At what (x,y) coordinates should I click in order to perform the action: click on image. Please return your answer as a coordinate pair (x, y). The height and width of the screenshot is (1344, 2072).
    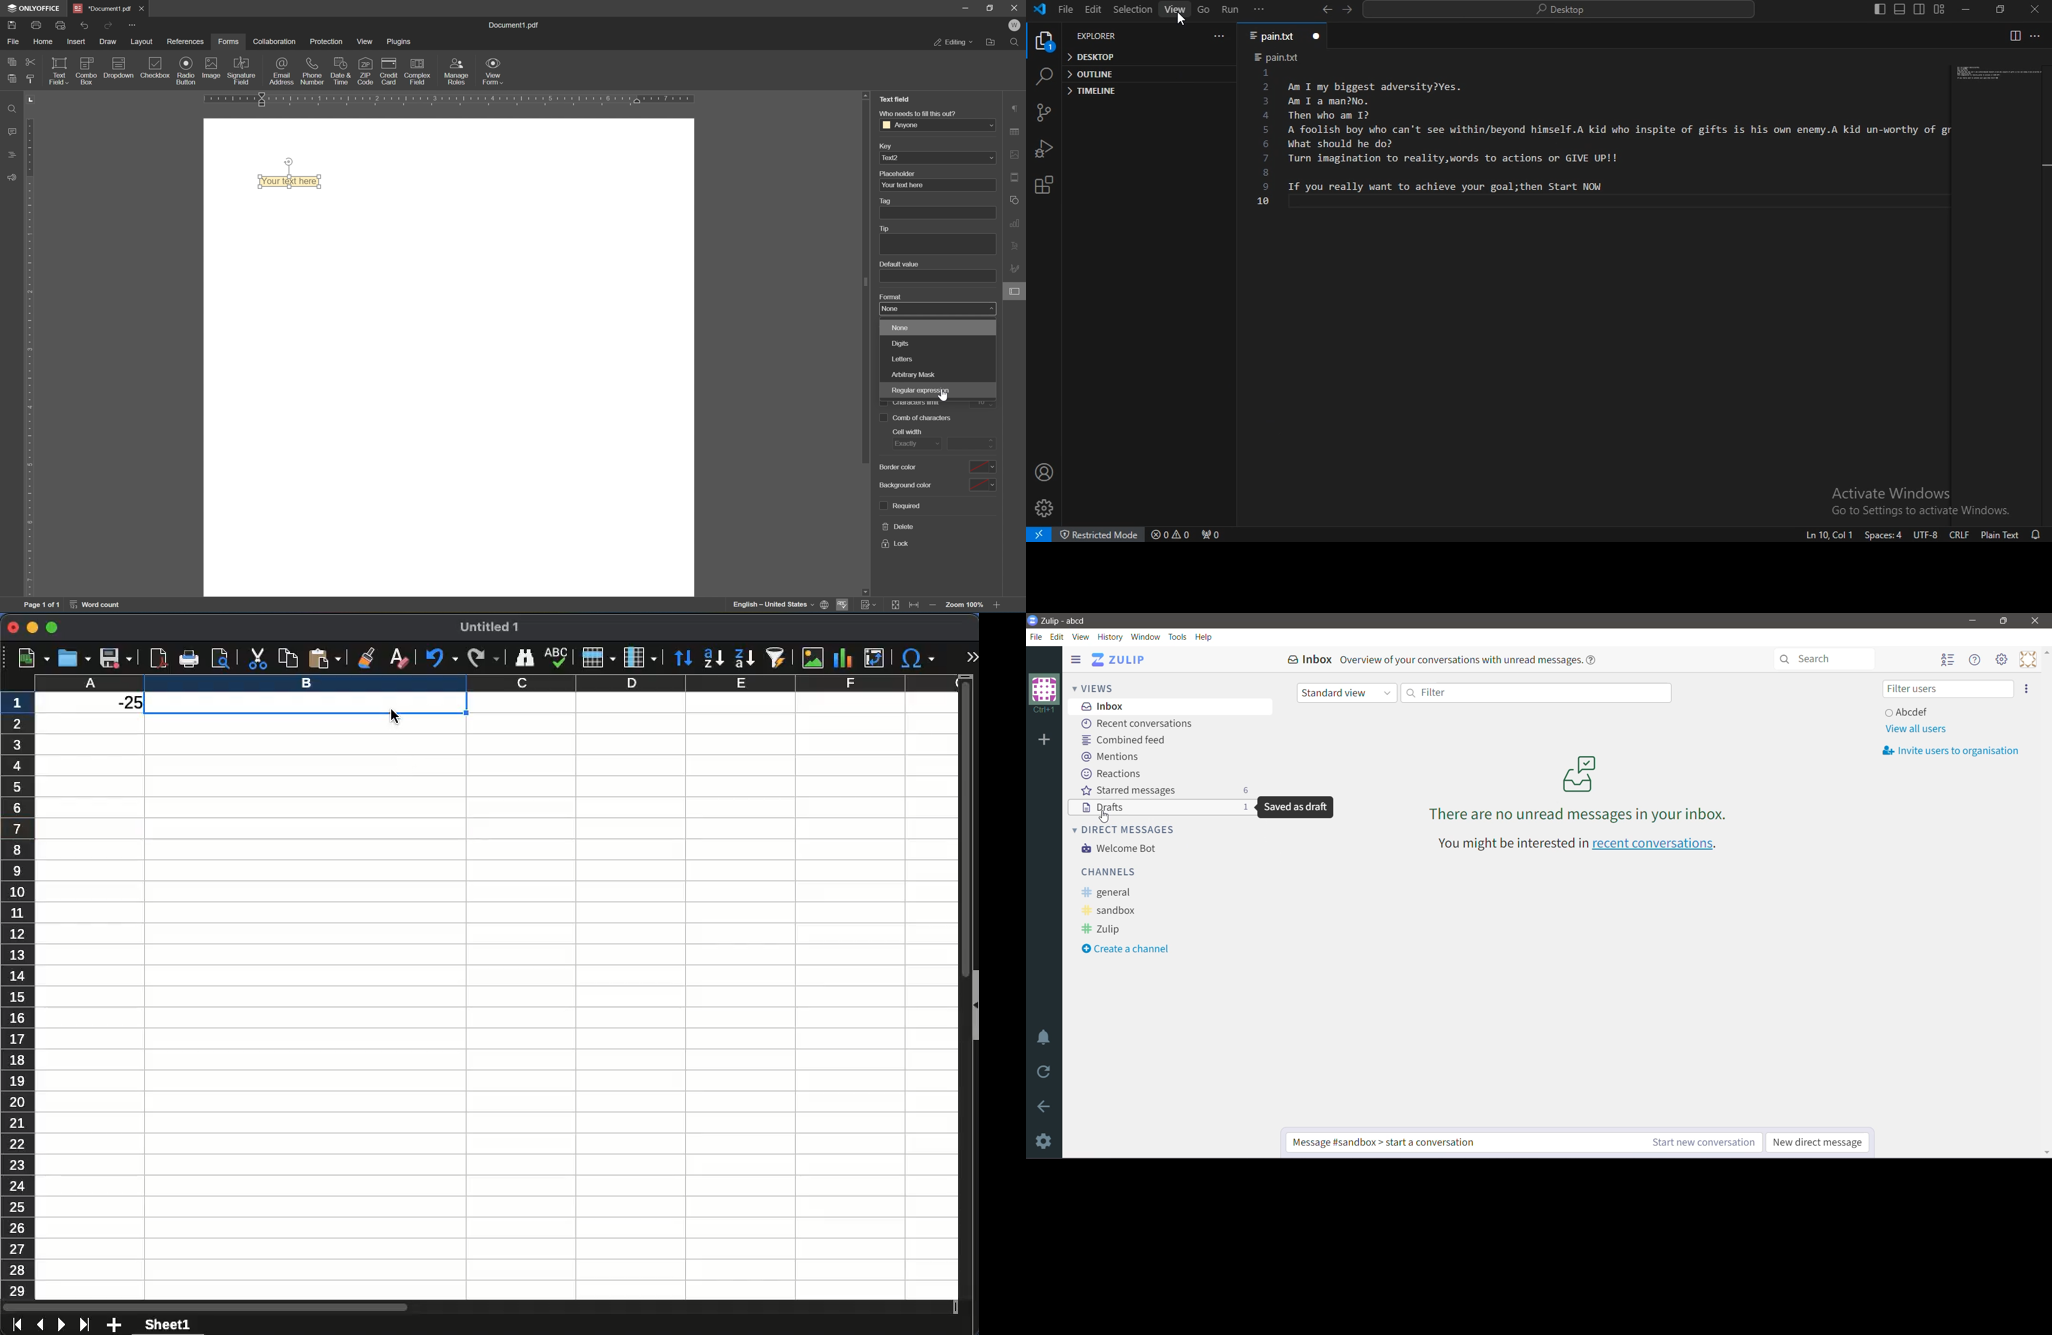
    Looking at the image, I should click on (815, 657).